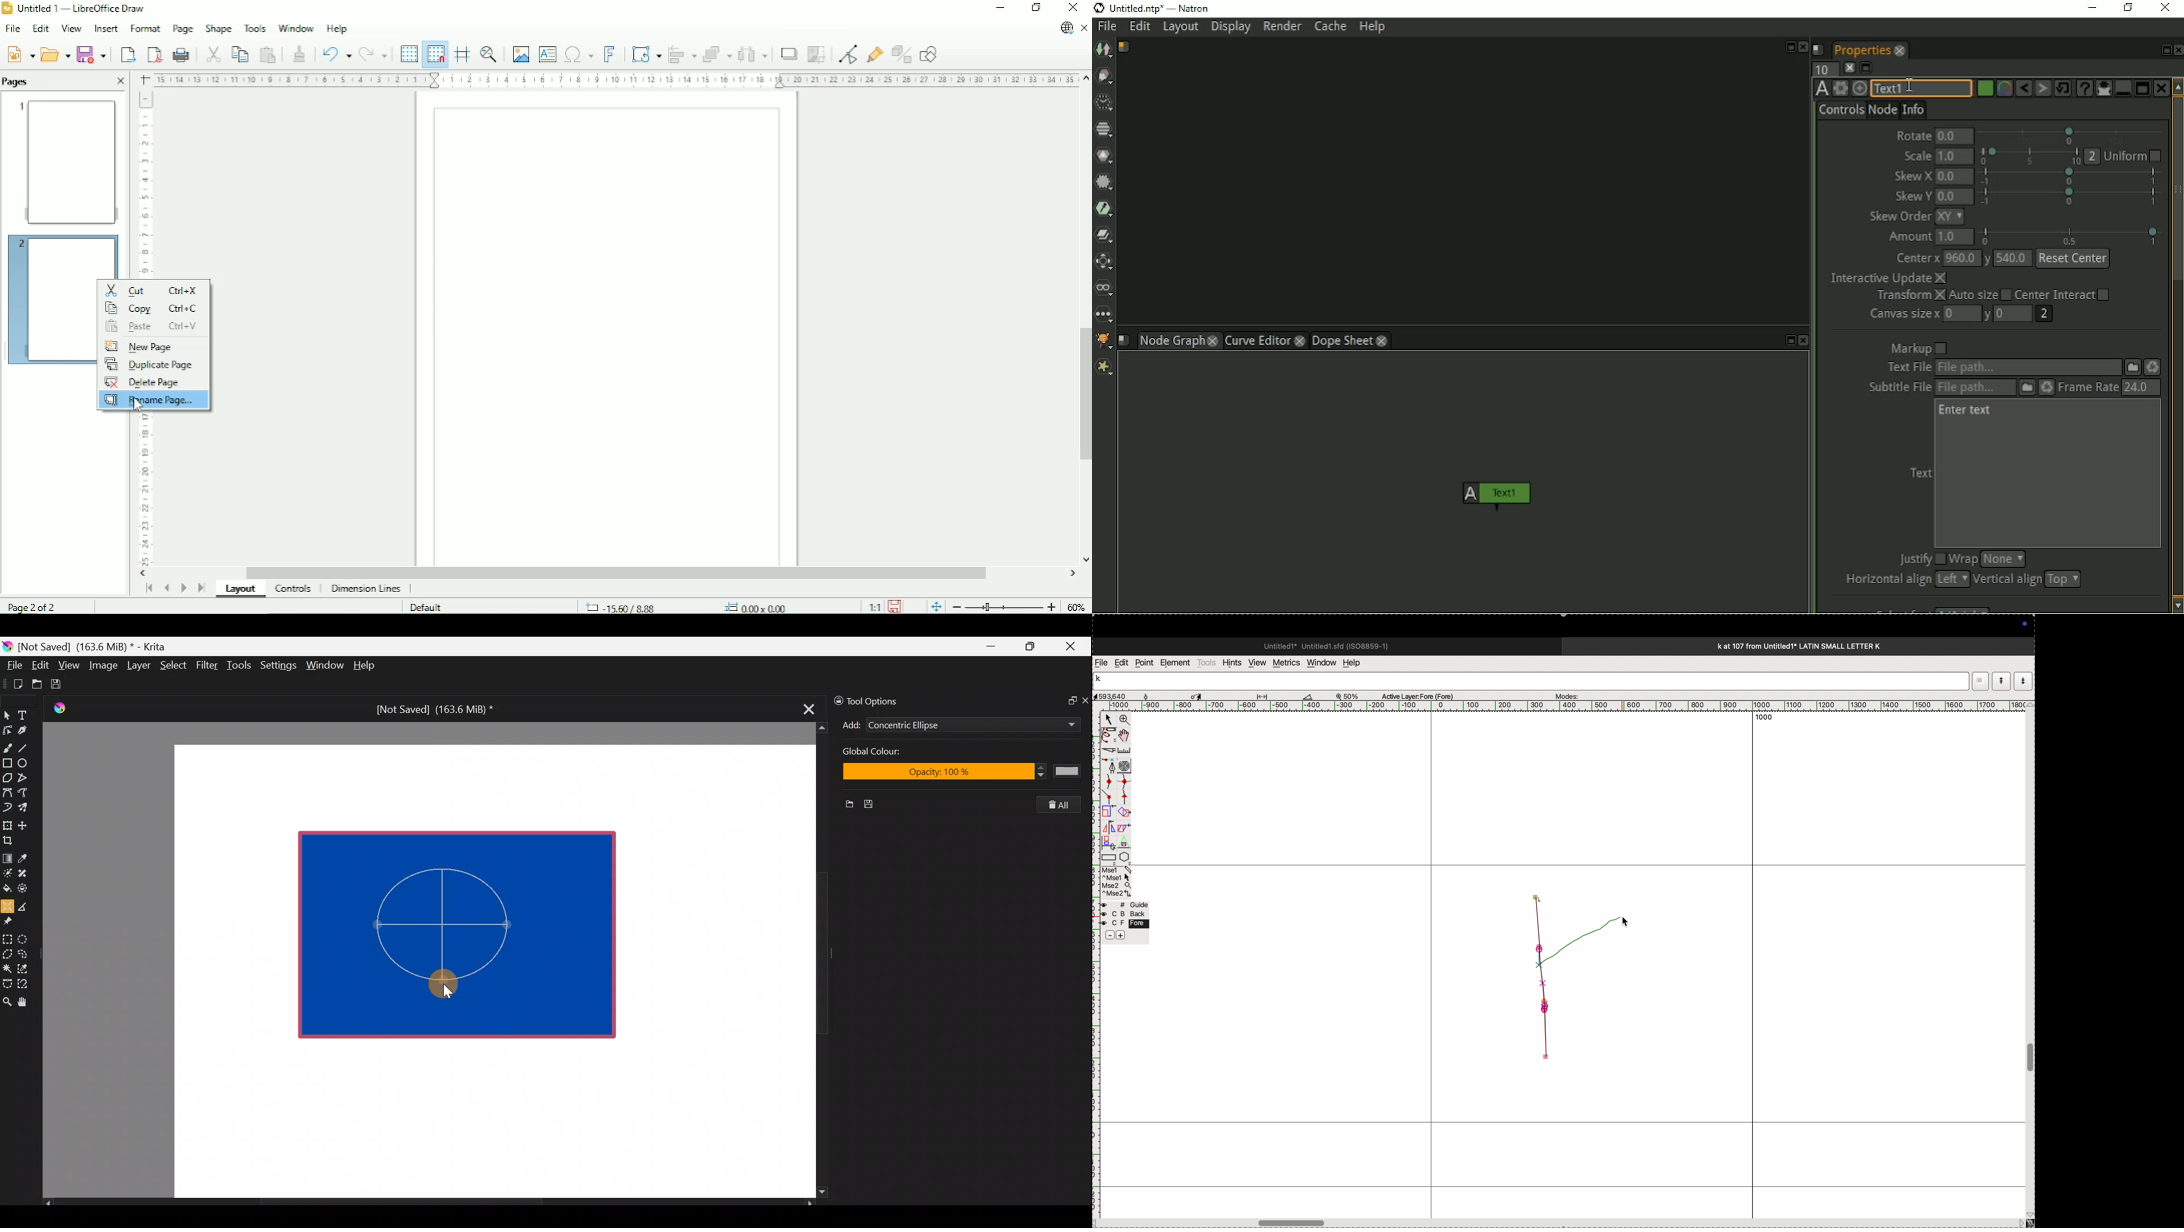 This screenshot has width=2184, height=1232. I want to click on Copy, so click(150, 309).